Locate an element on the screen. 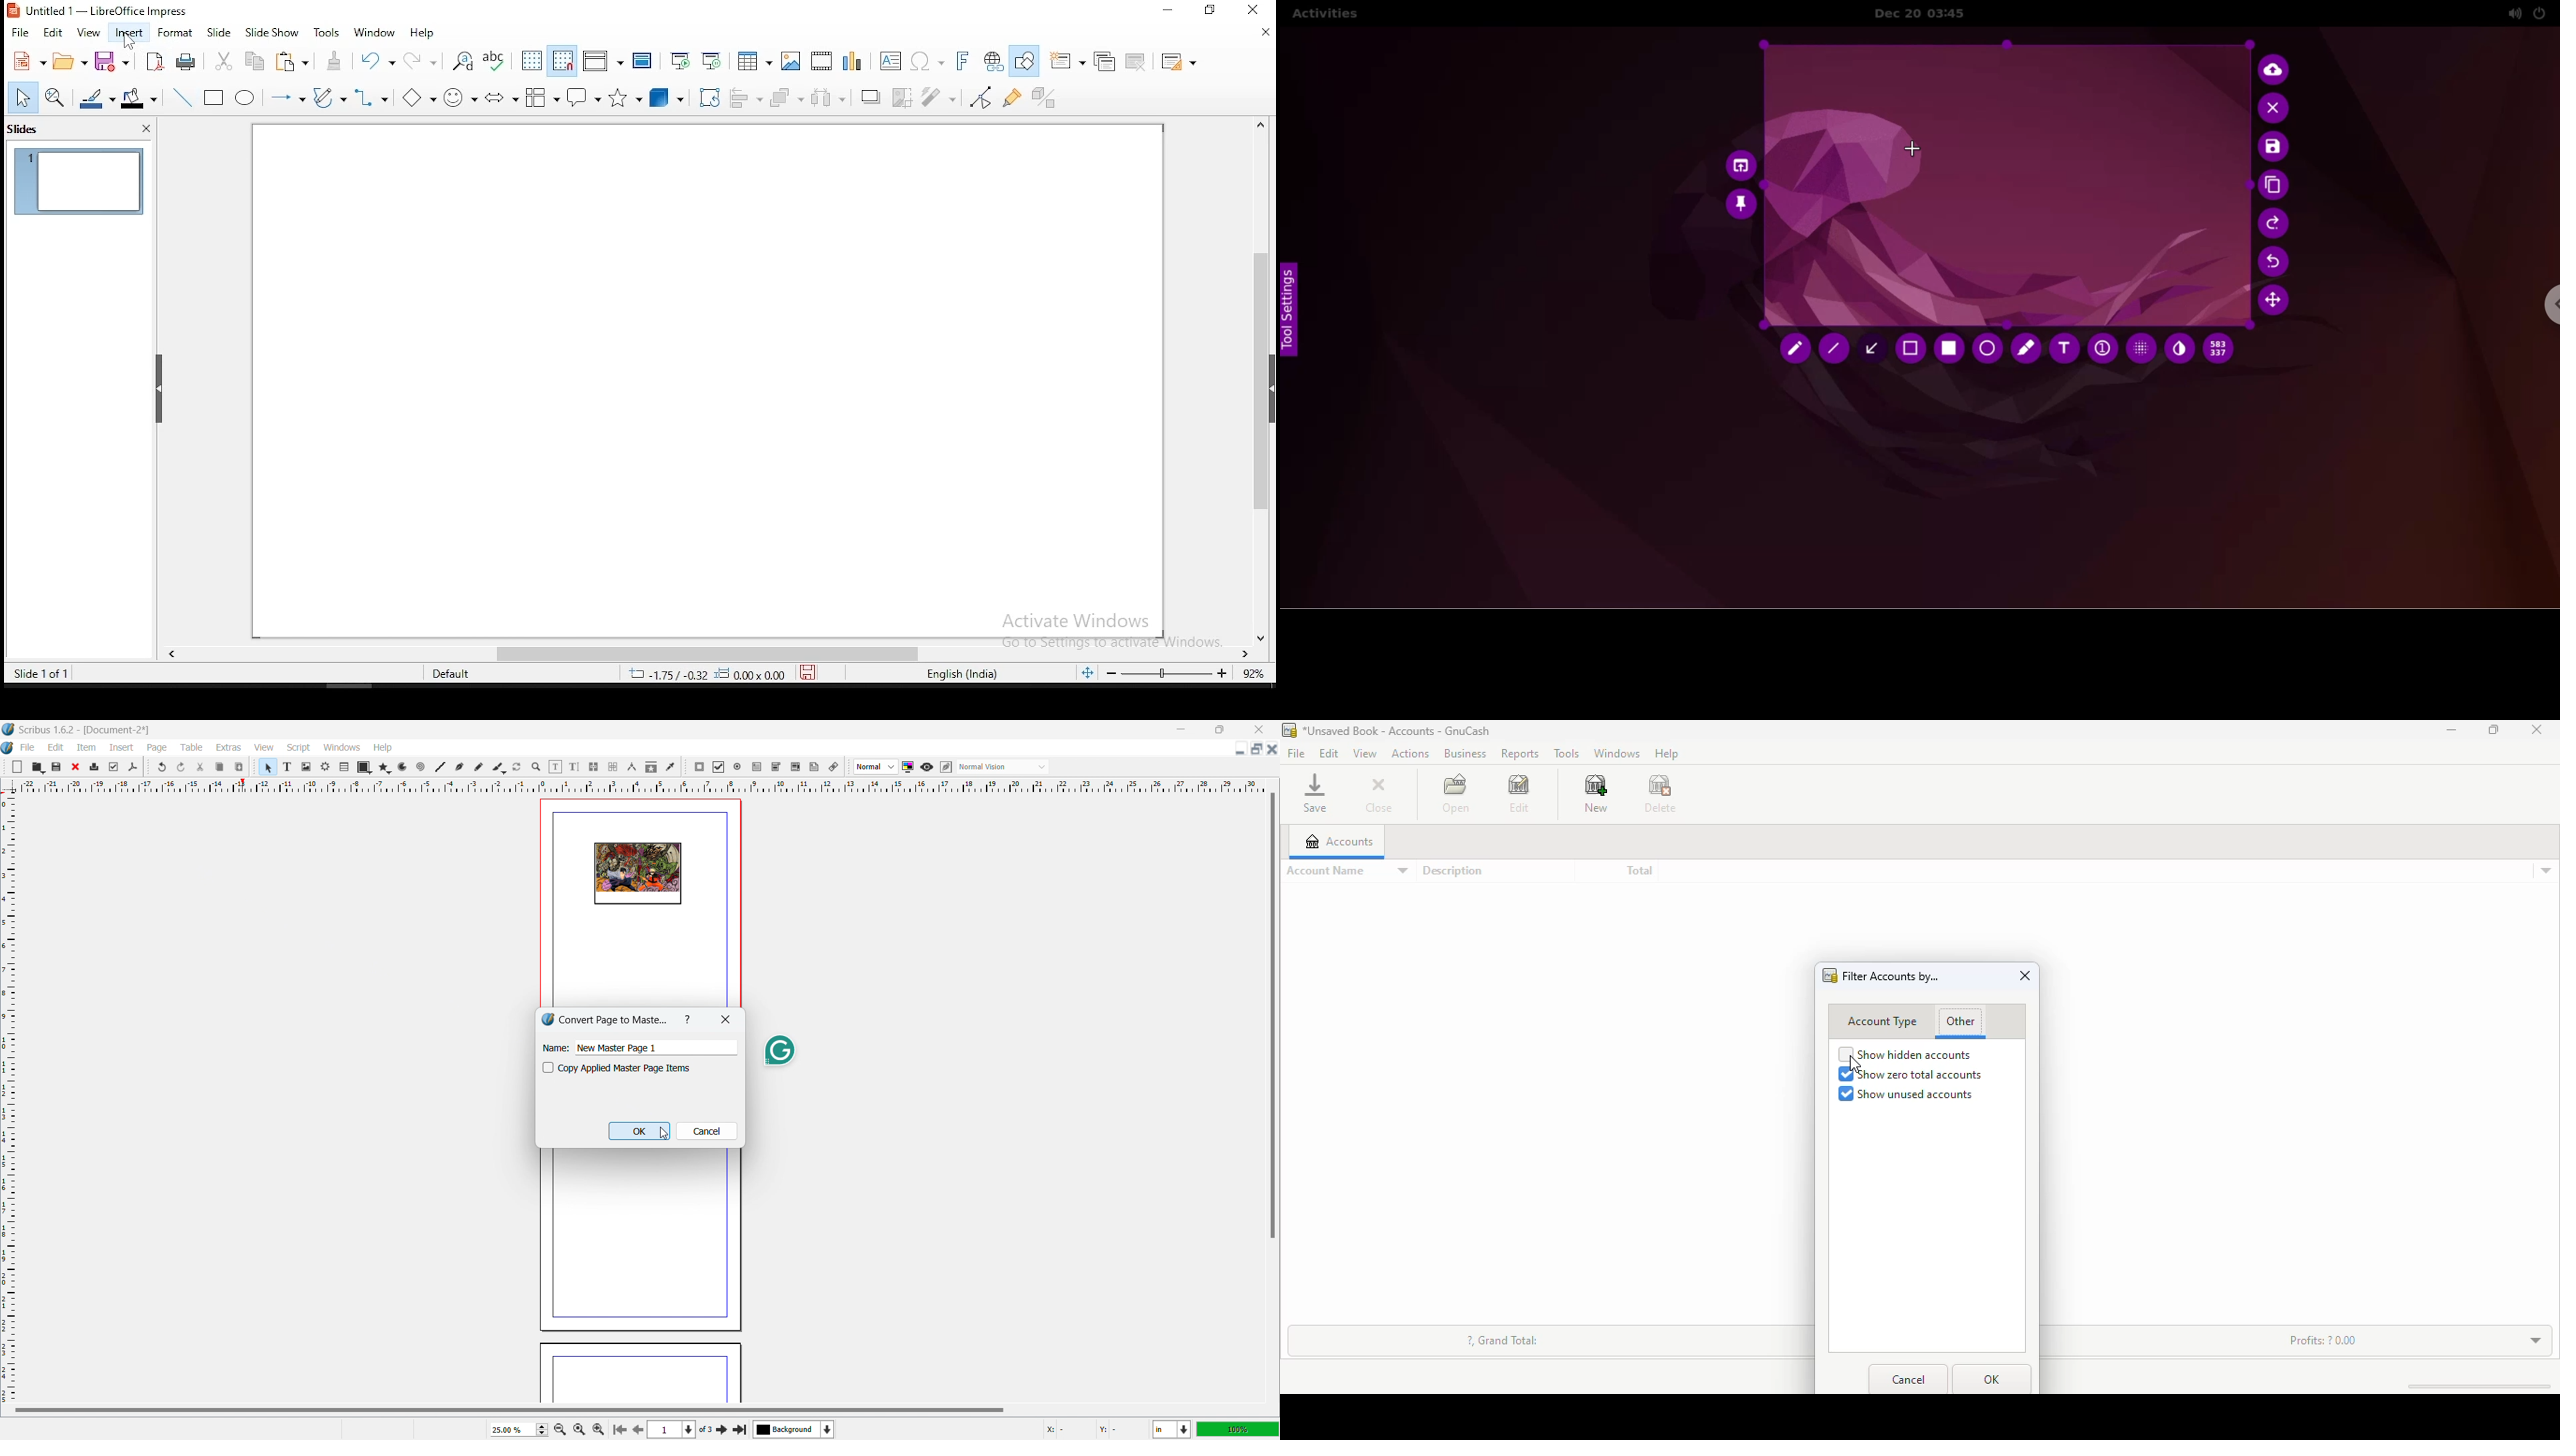 The width and height of the screenshot is (2576, 1456). table is located at coordinates (754, 59).